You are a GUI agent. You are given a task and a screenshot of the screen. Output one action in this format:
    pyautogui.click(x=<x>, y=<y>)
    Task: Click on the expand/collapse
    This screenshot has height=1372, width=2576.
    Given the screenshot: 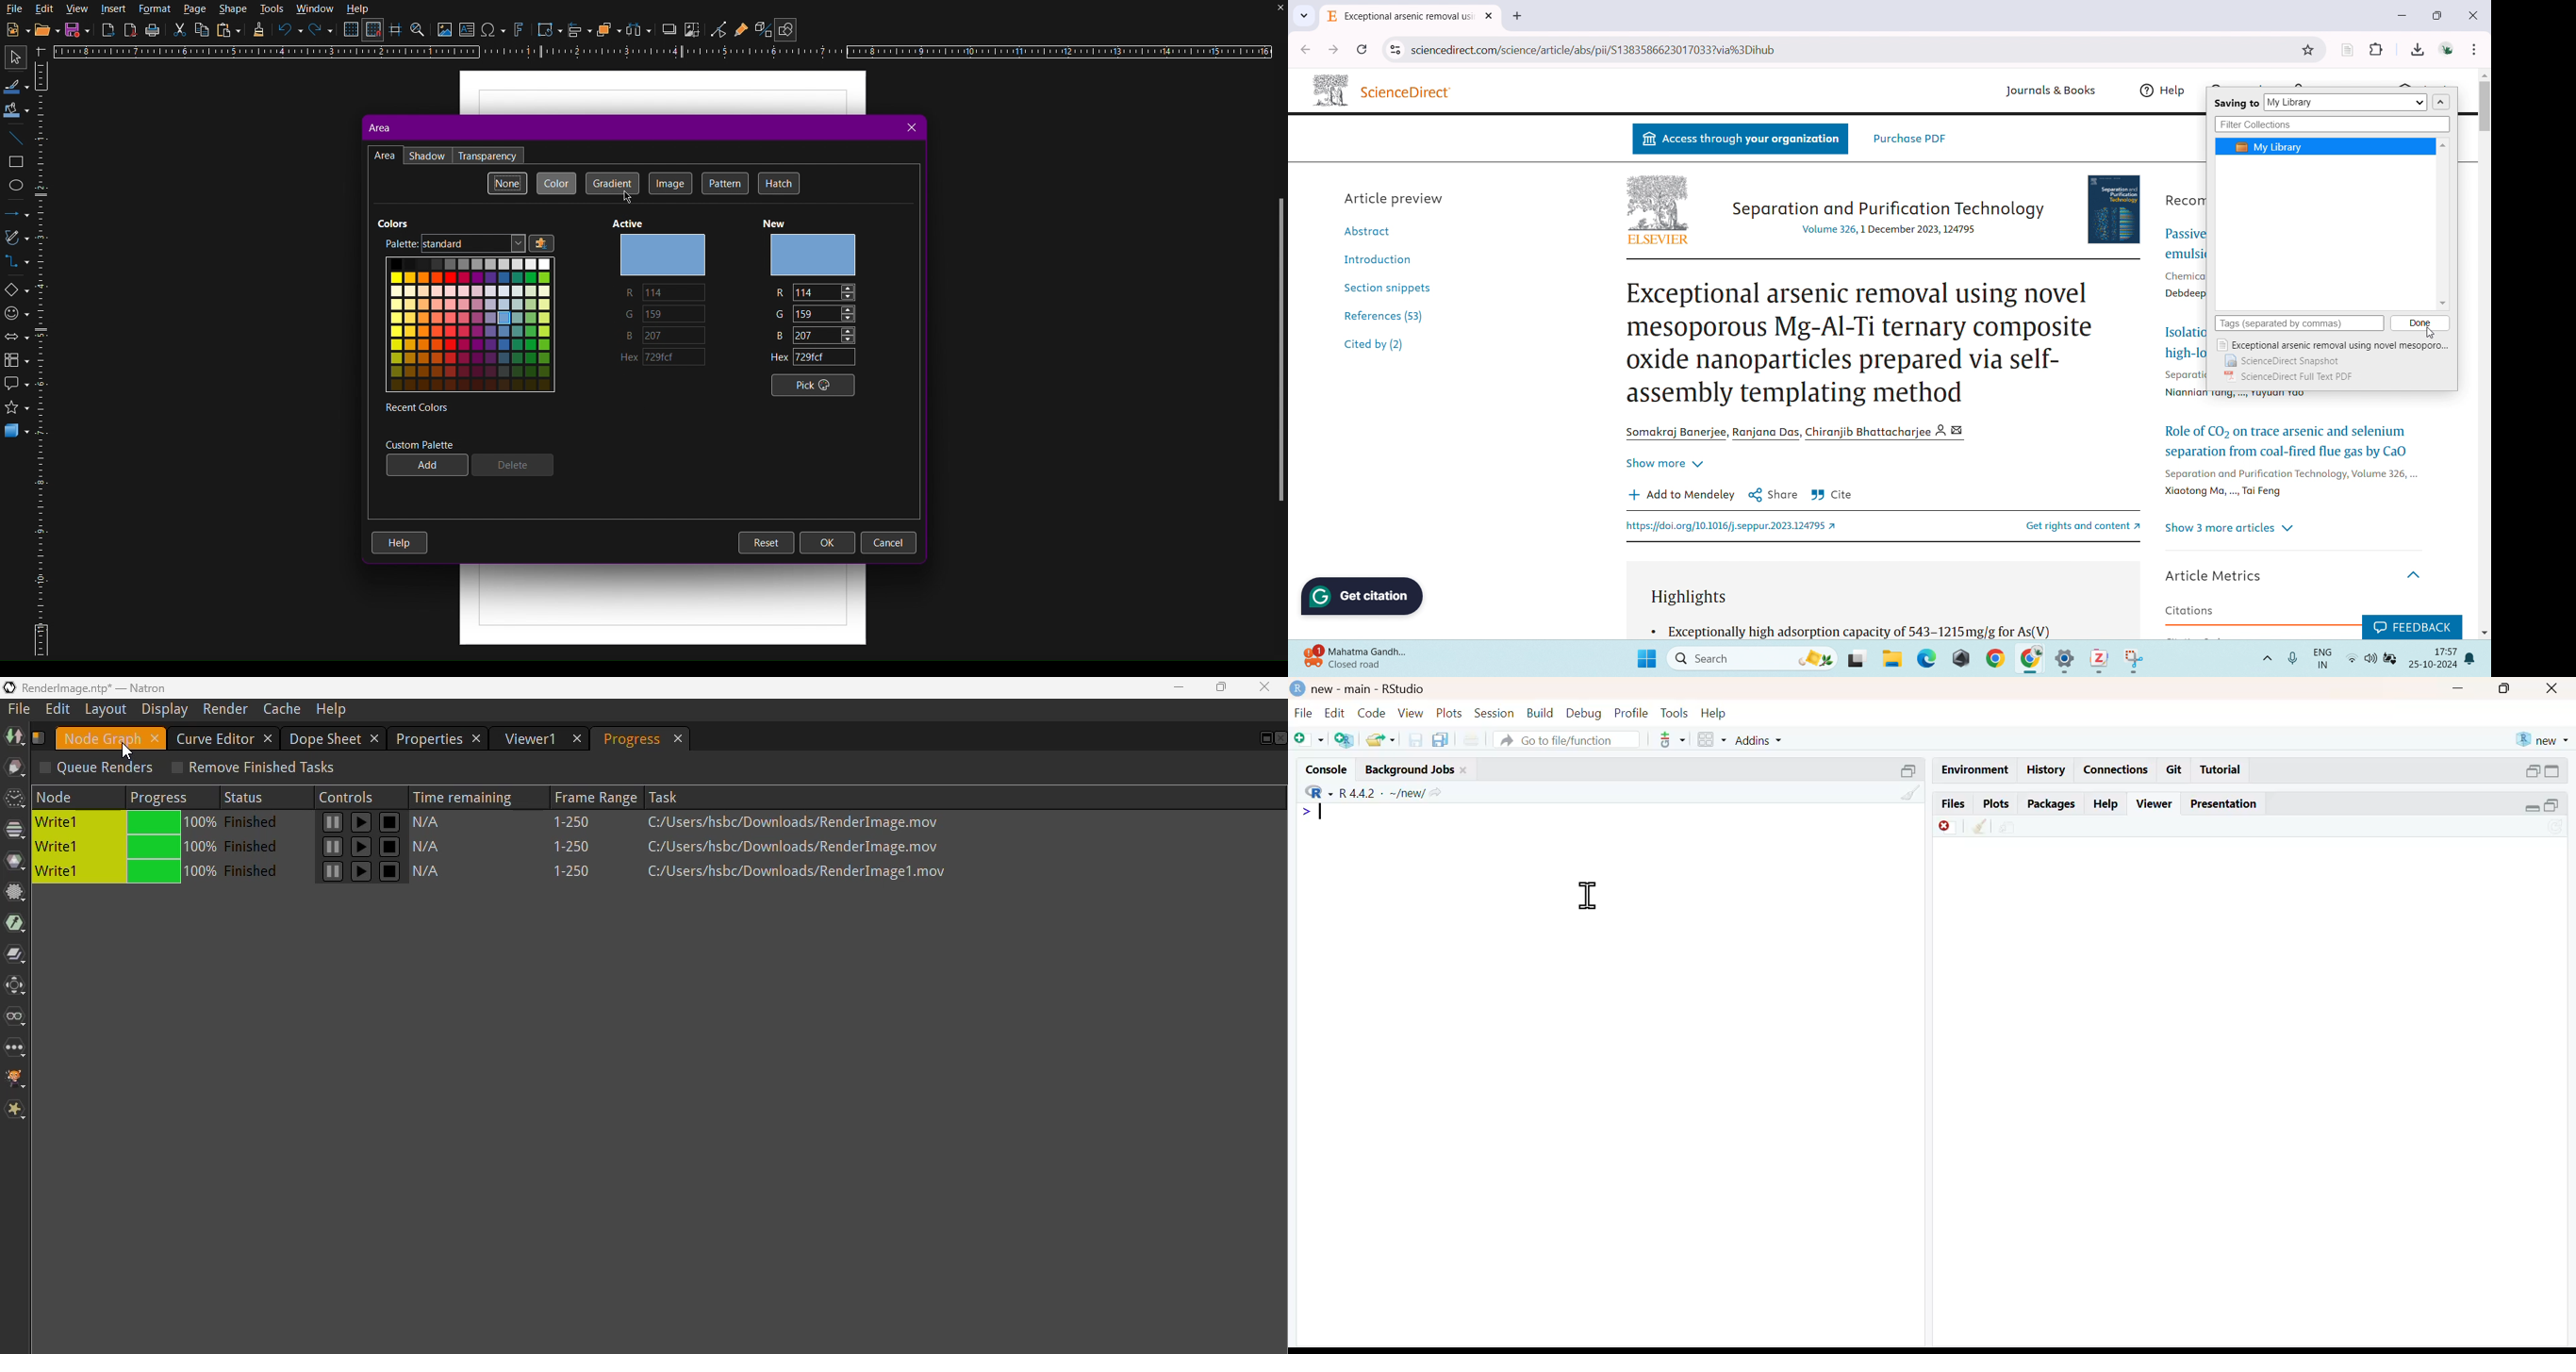 What is the action you would take?
    pyautogui.click(x=2532, y=808)
    